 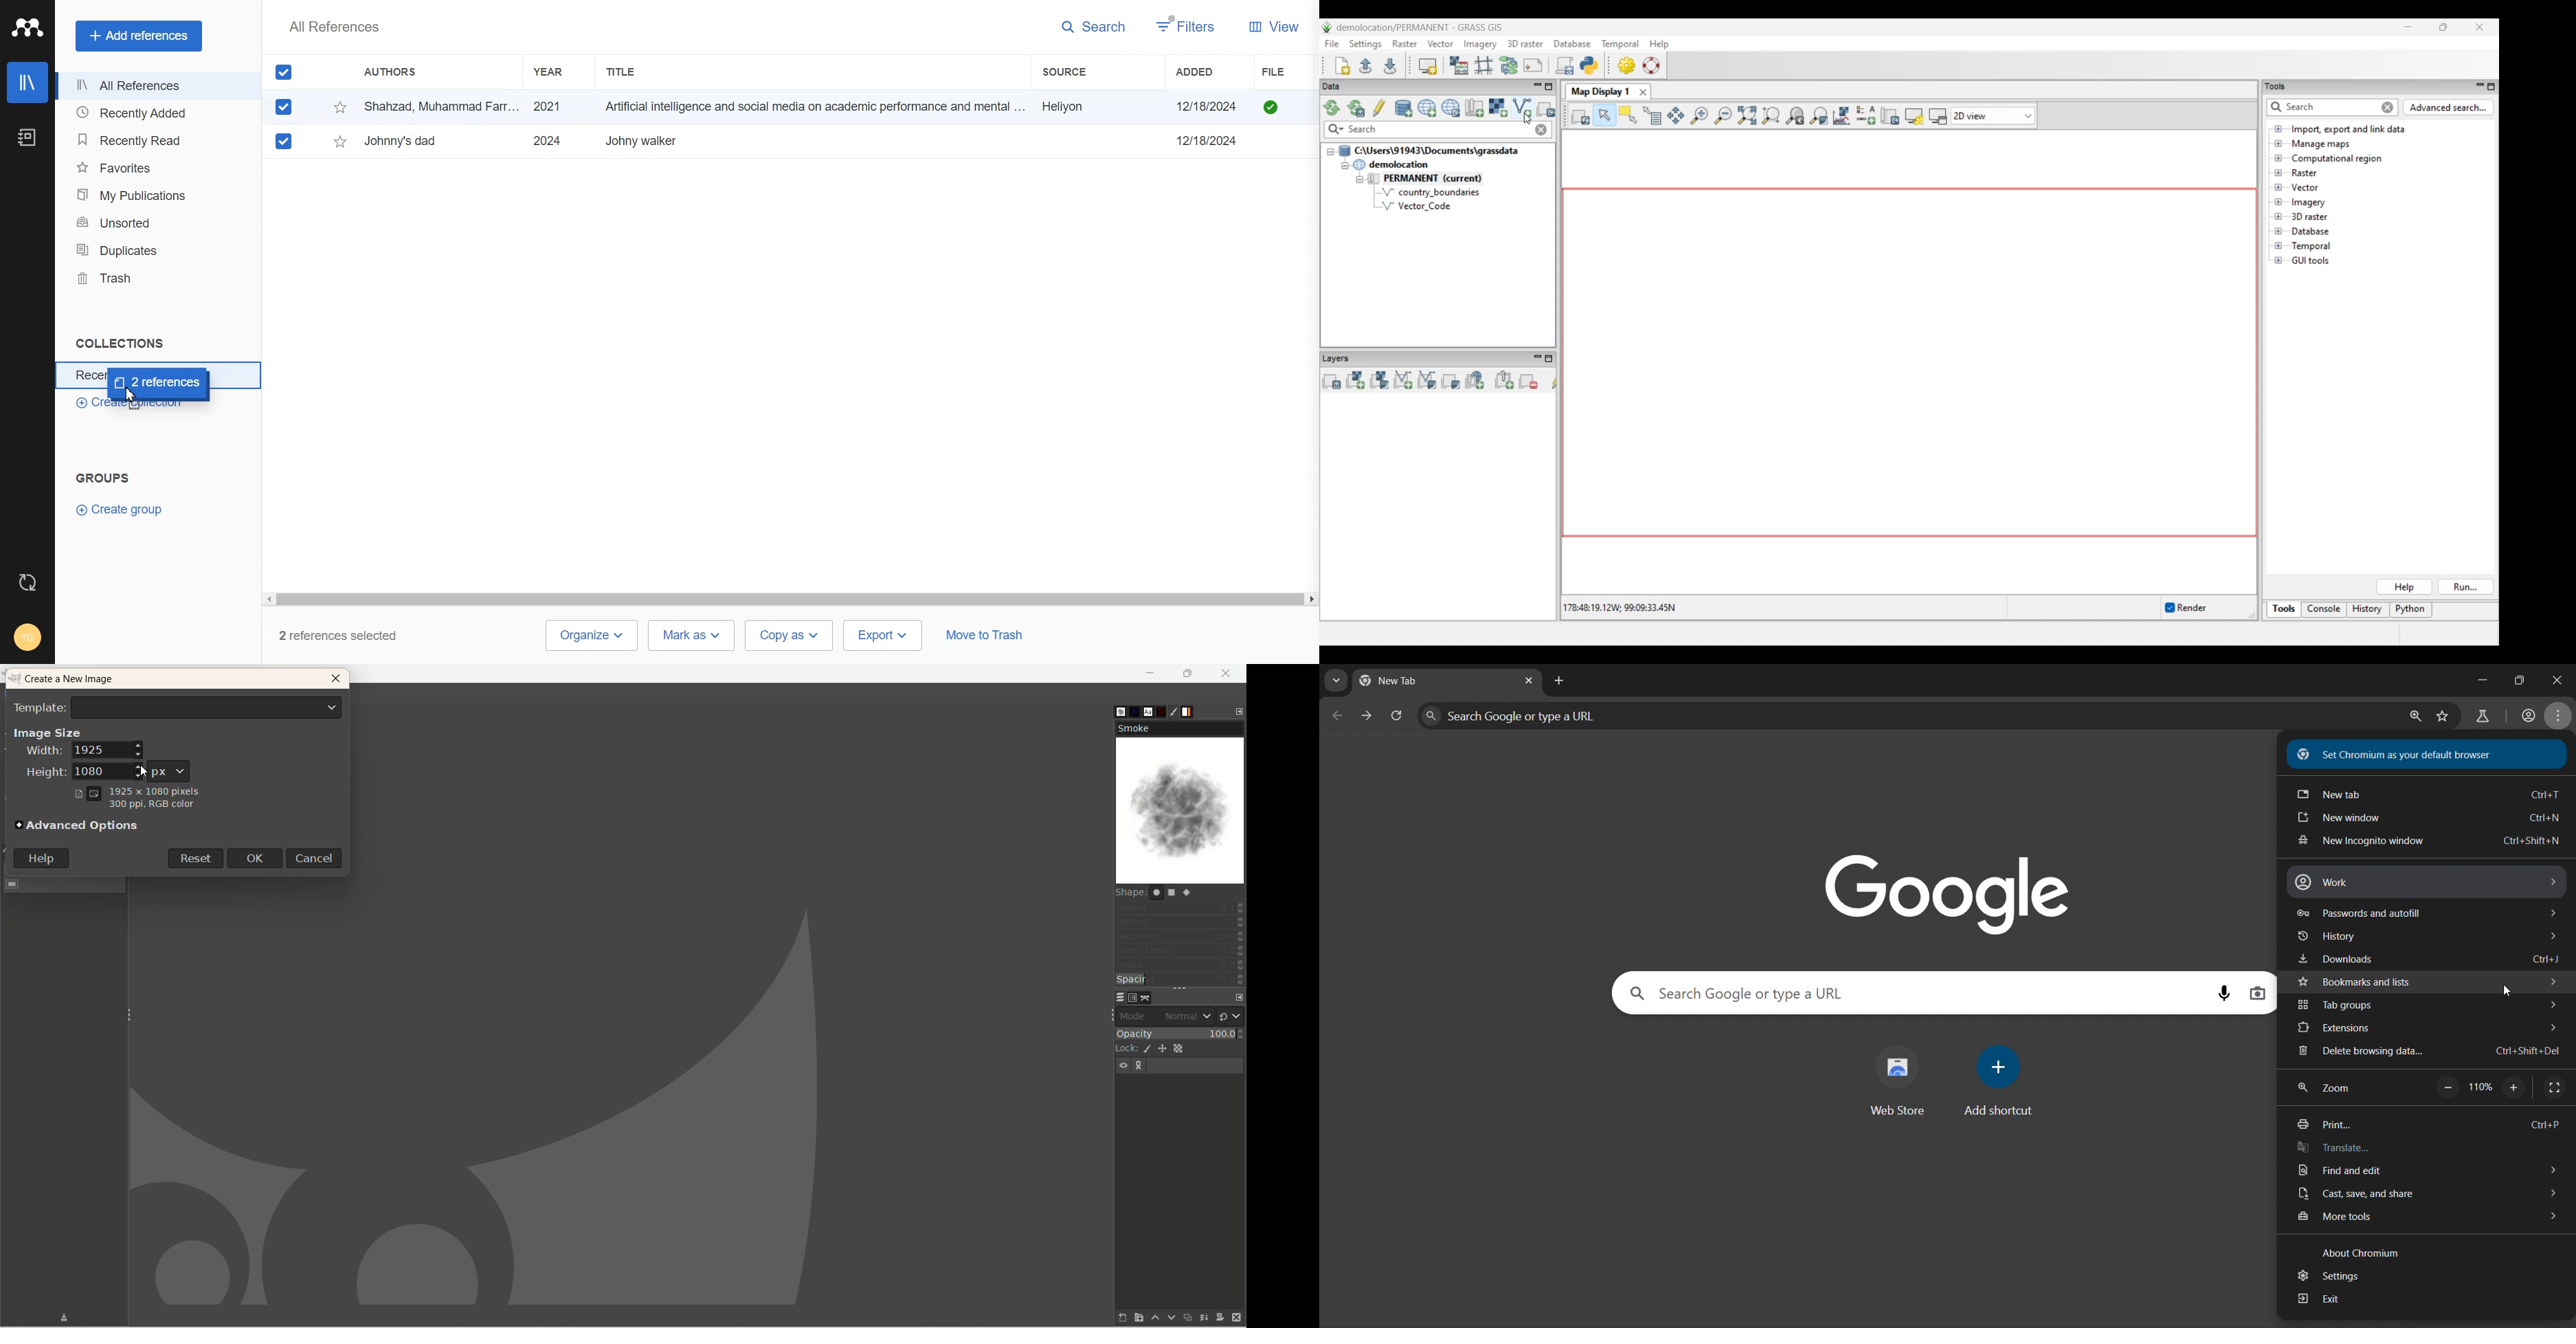 What do you see at coordinates (555, 71) in the screenshot?
I see `Year` at bounding box center [555, 71].